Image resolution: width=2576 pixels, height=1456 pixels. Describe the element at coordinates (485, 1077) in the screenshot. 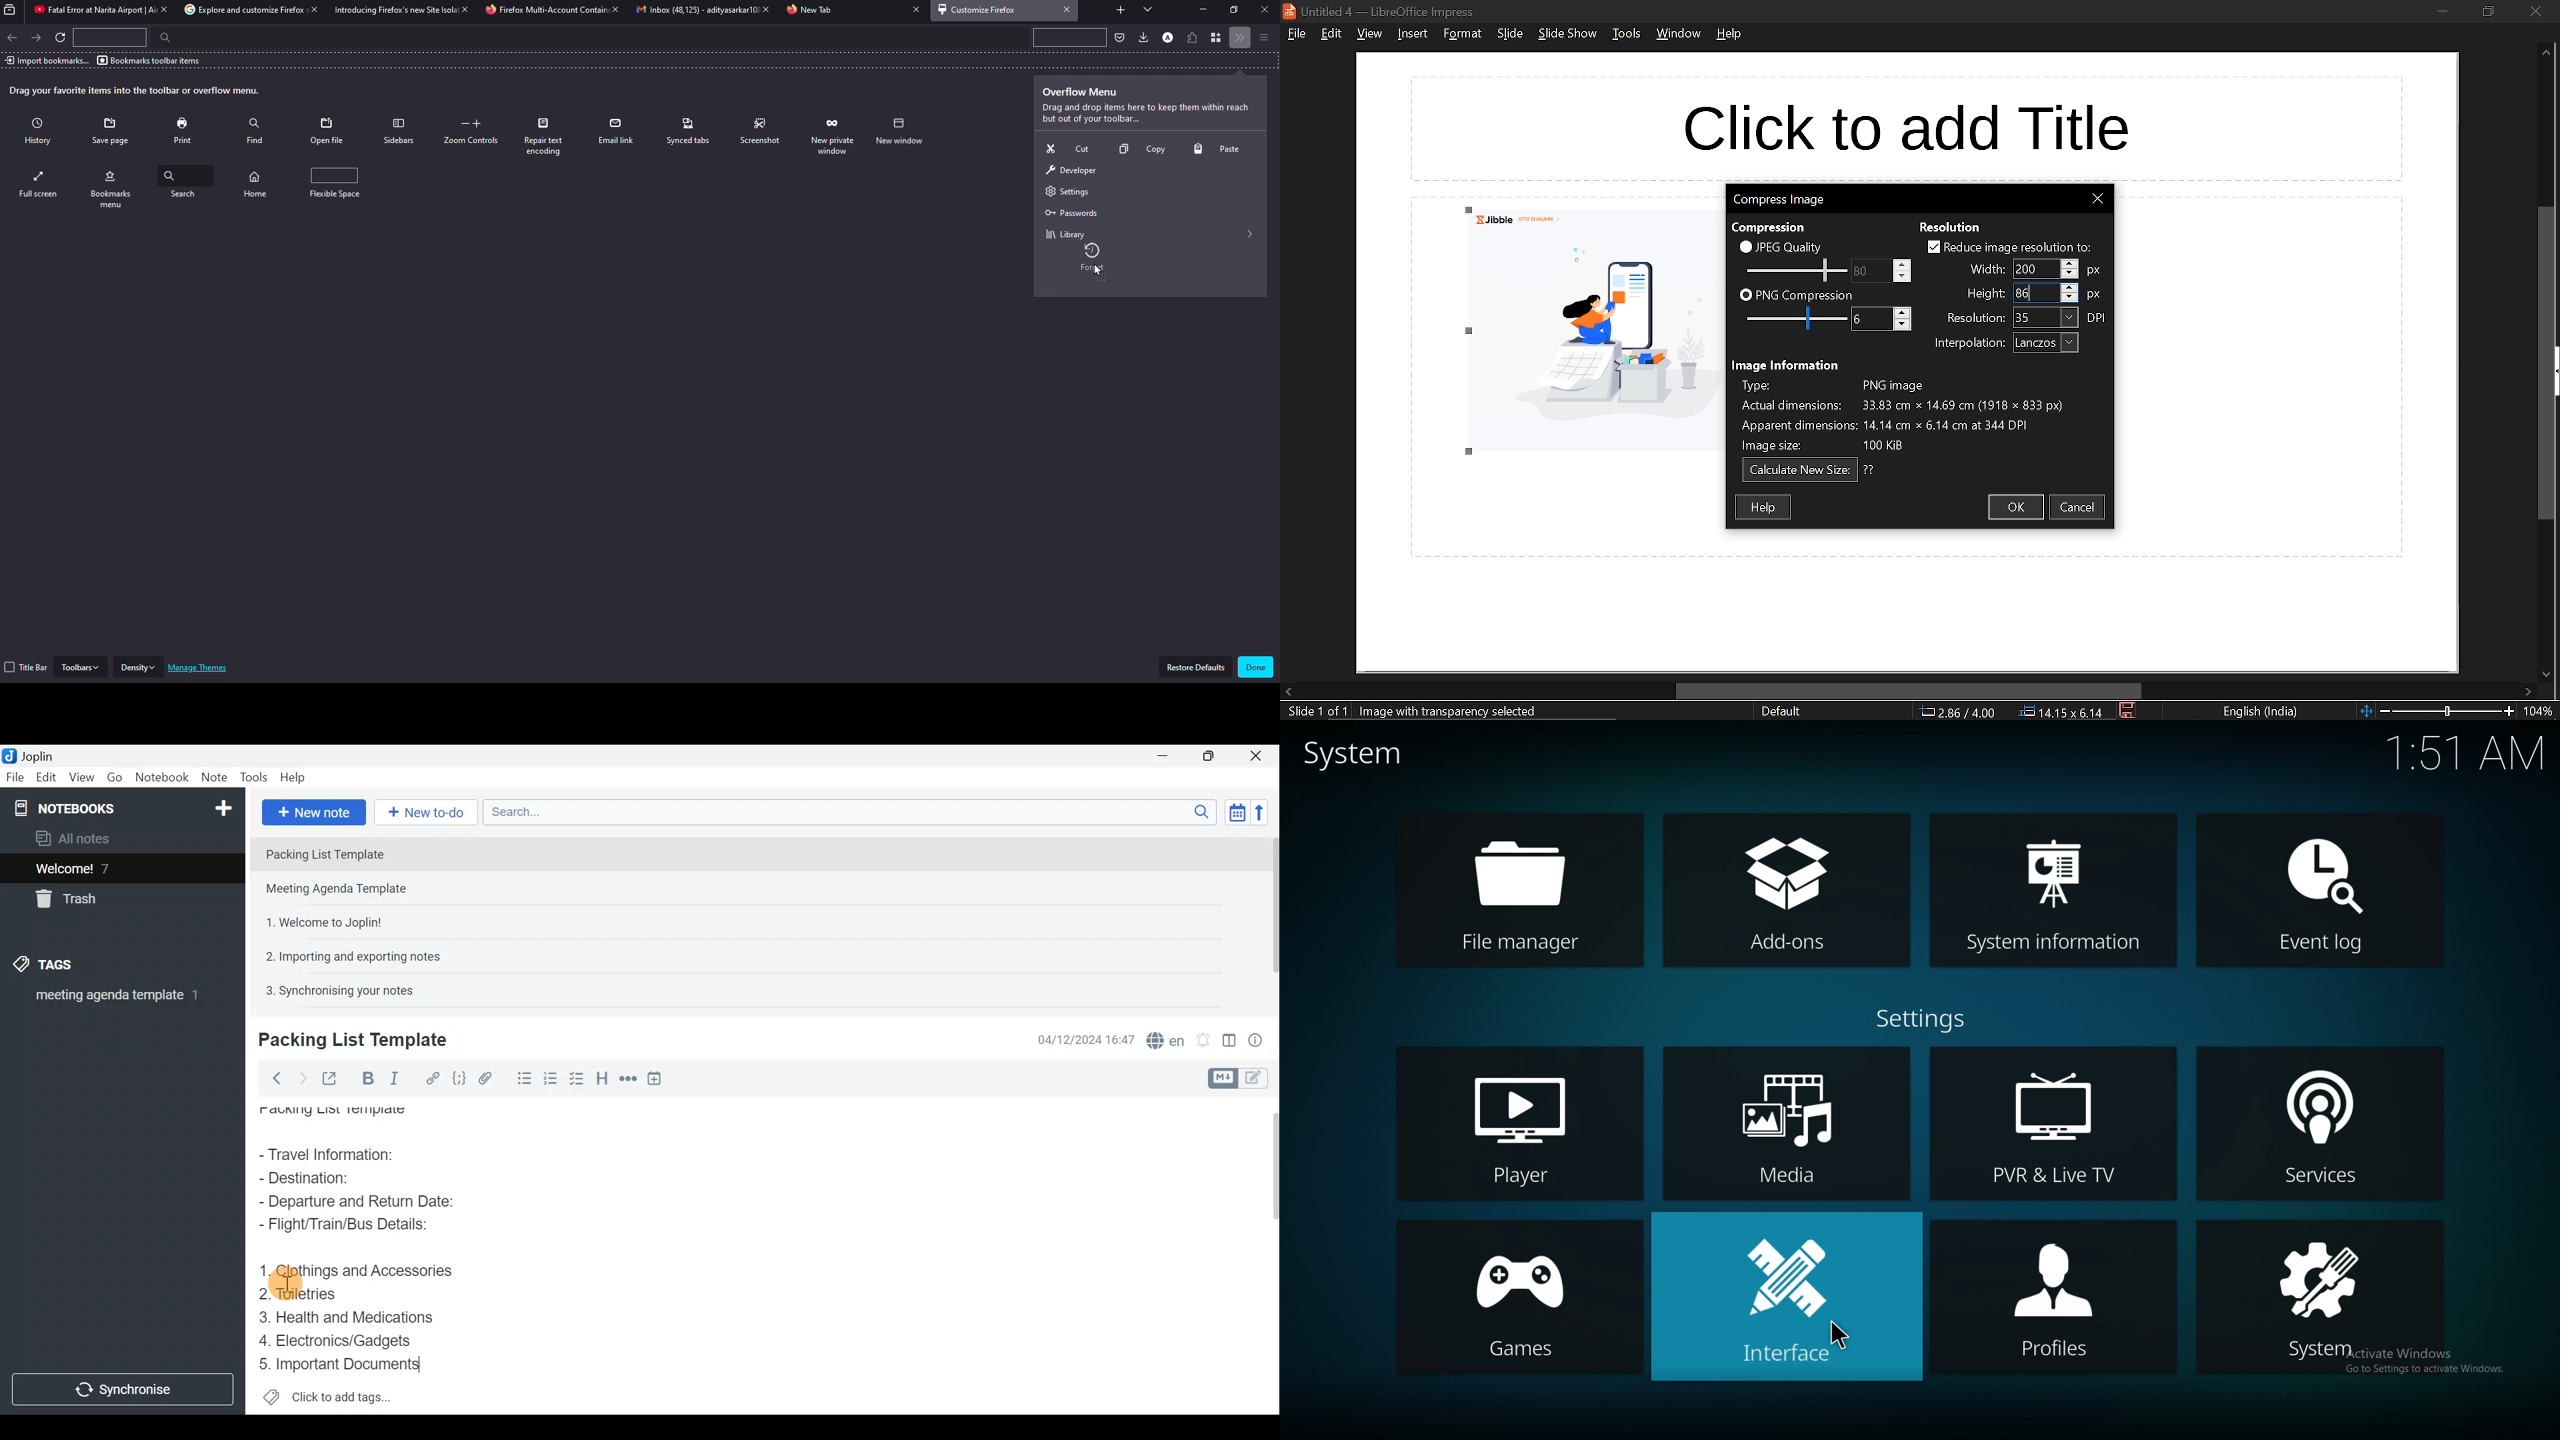

I see `Attach file` at that location.